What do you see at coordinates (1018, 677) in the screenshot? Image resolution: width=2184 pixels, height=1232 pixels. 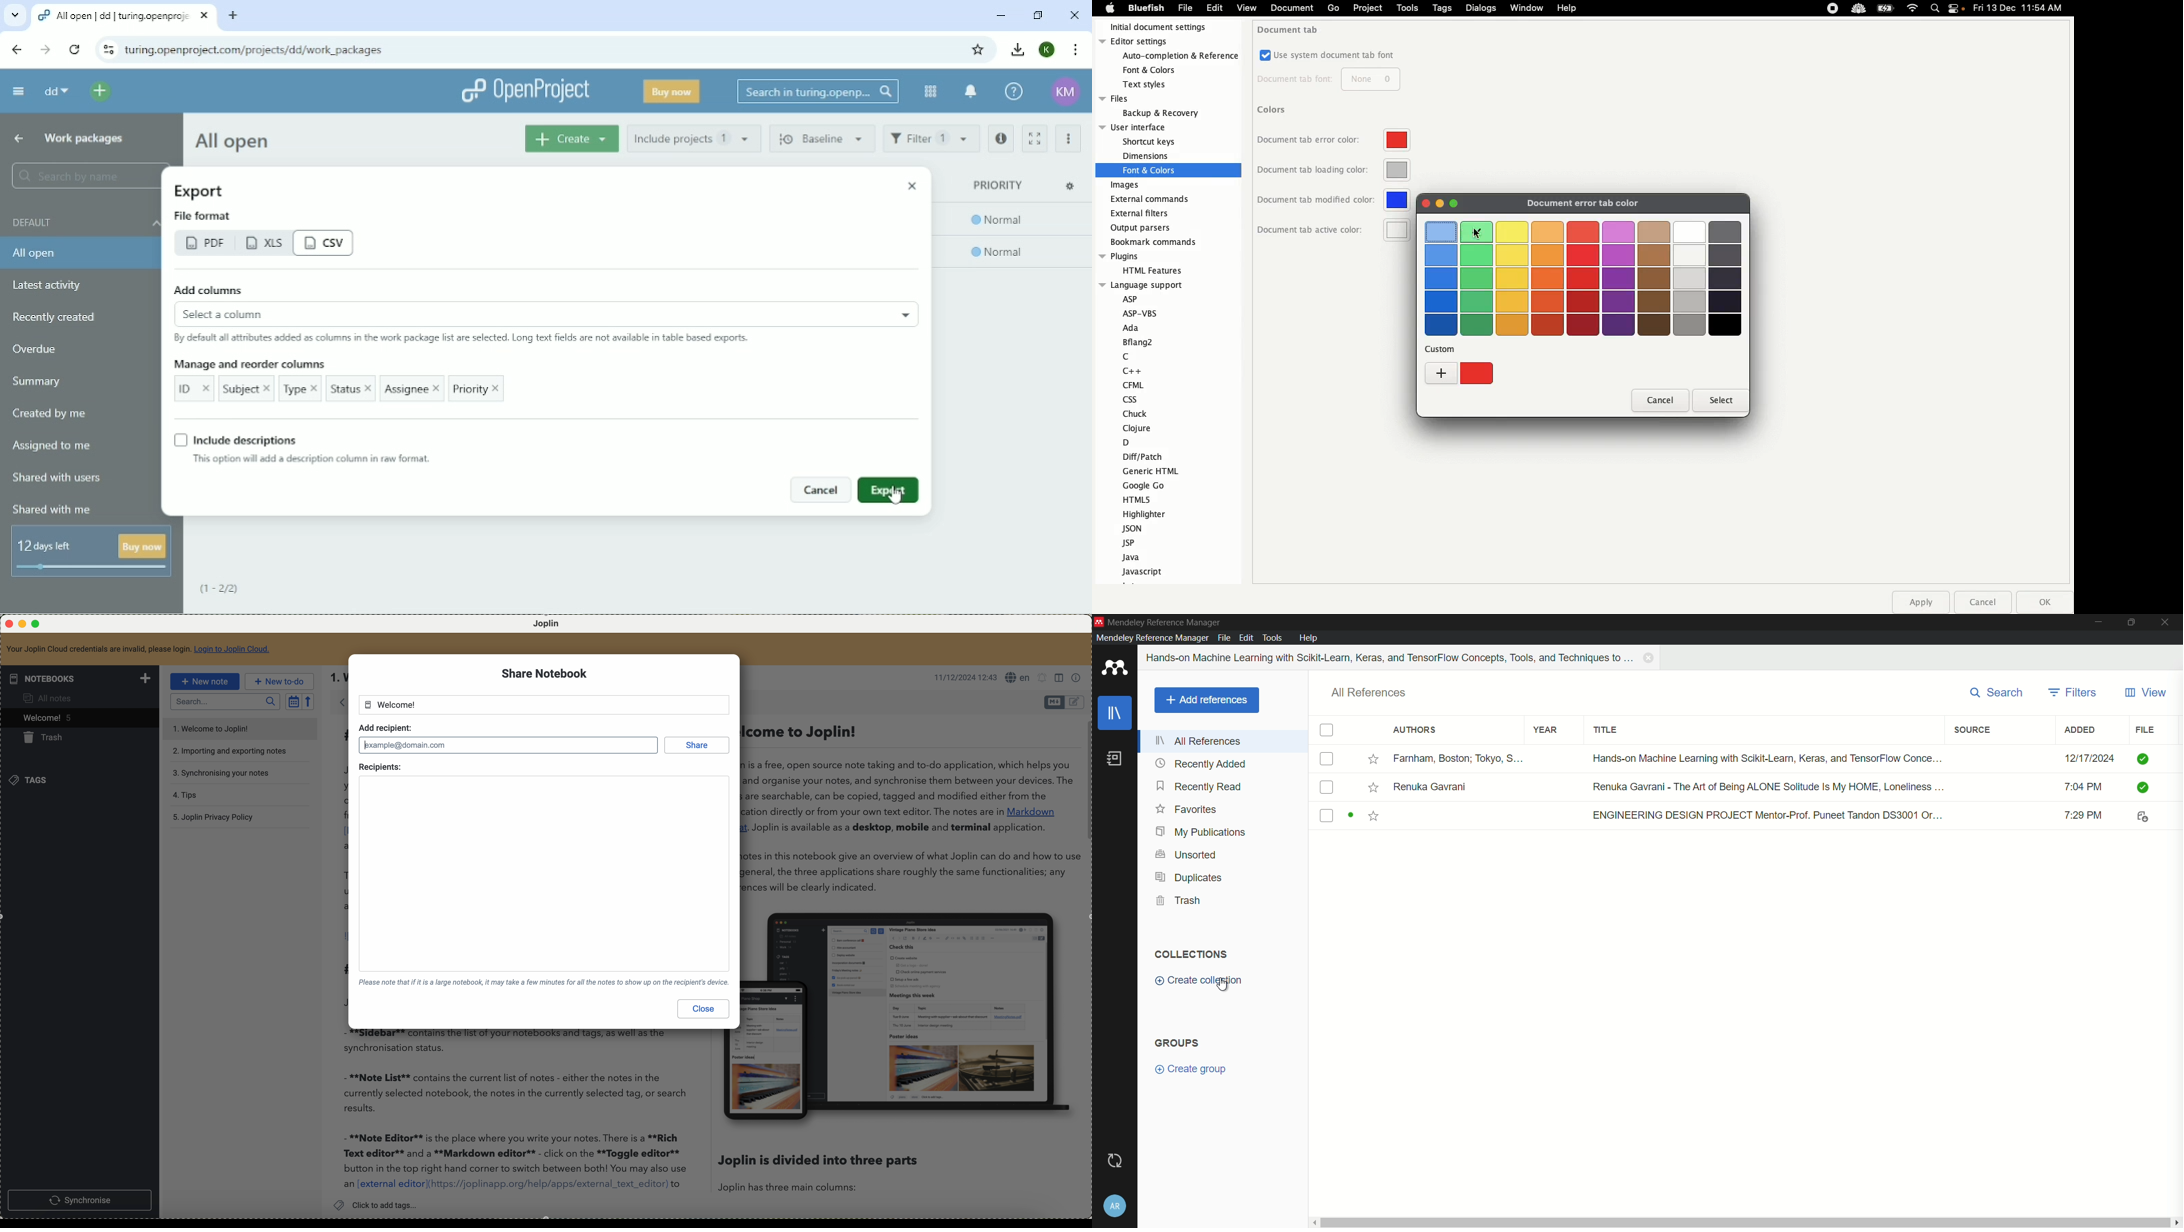 I see `language` at bounding box center [1018, 677].